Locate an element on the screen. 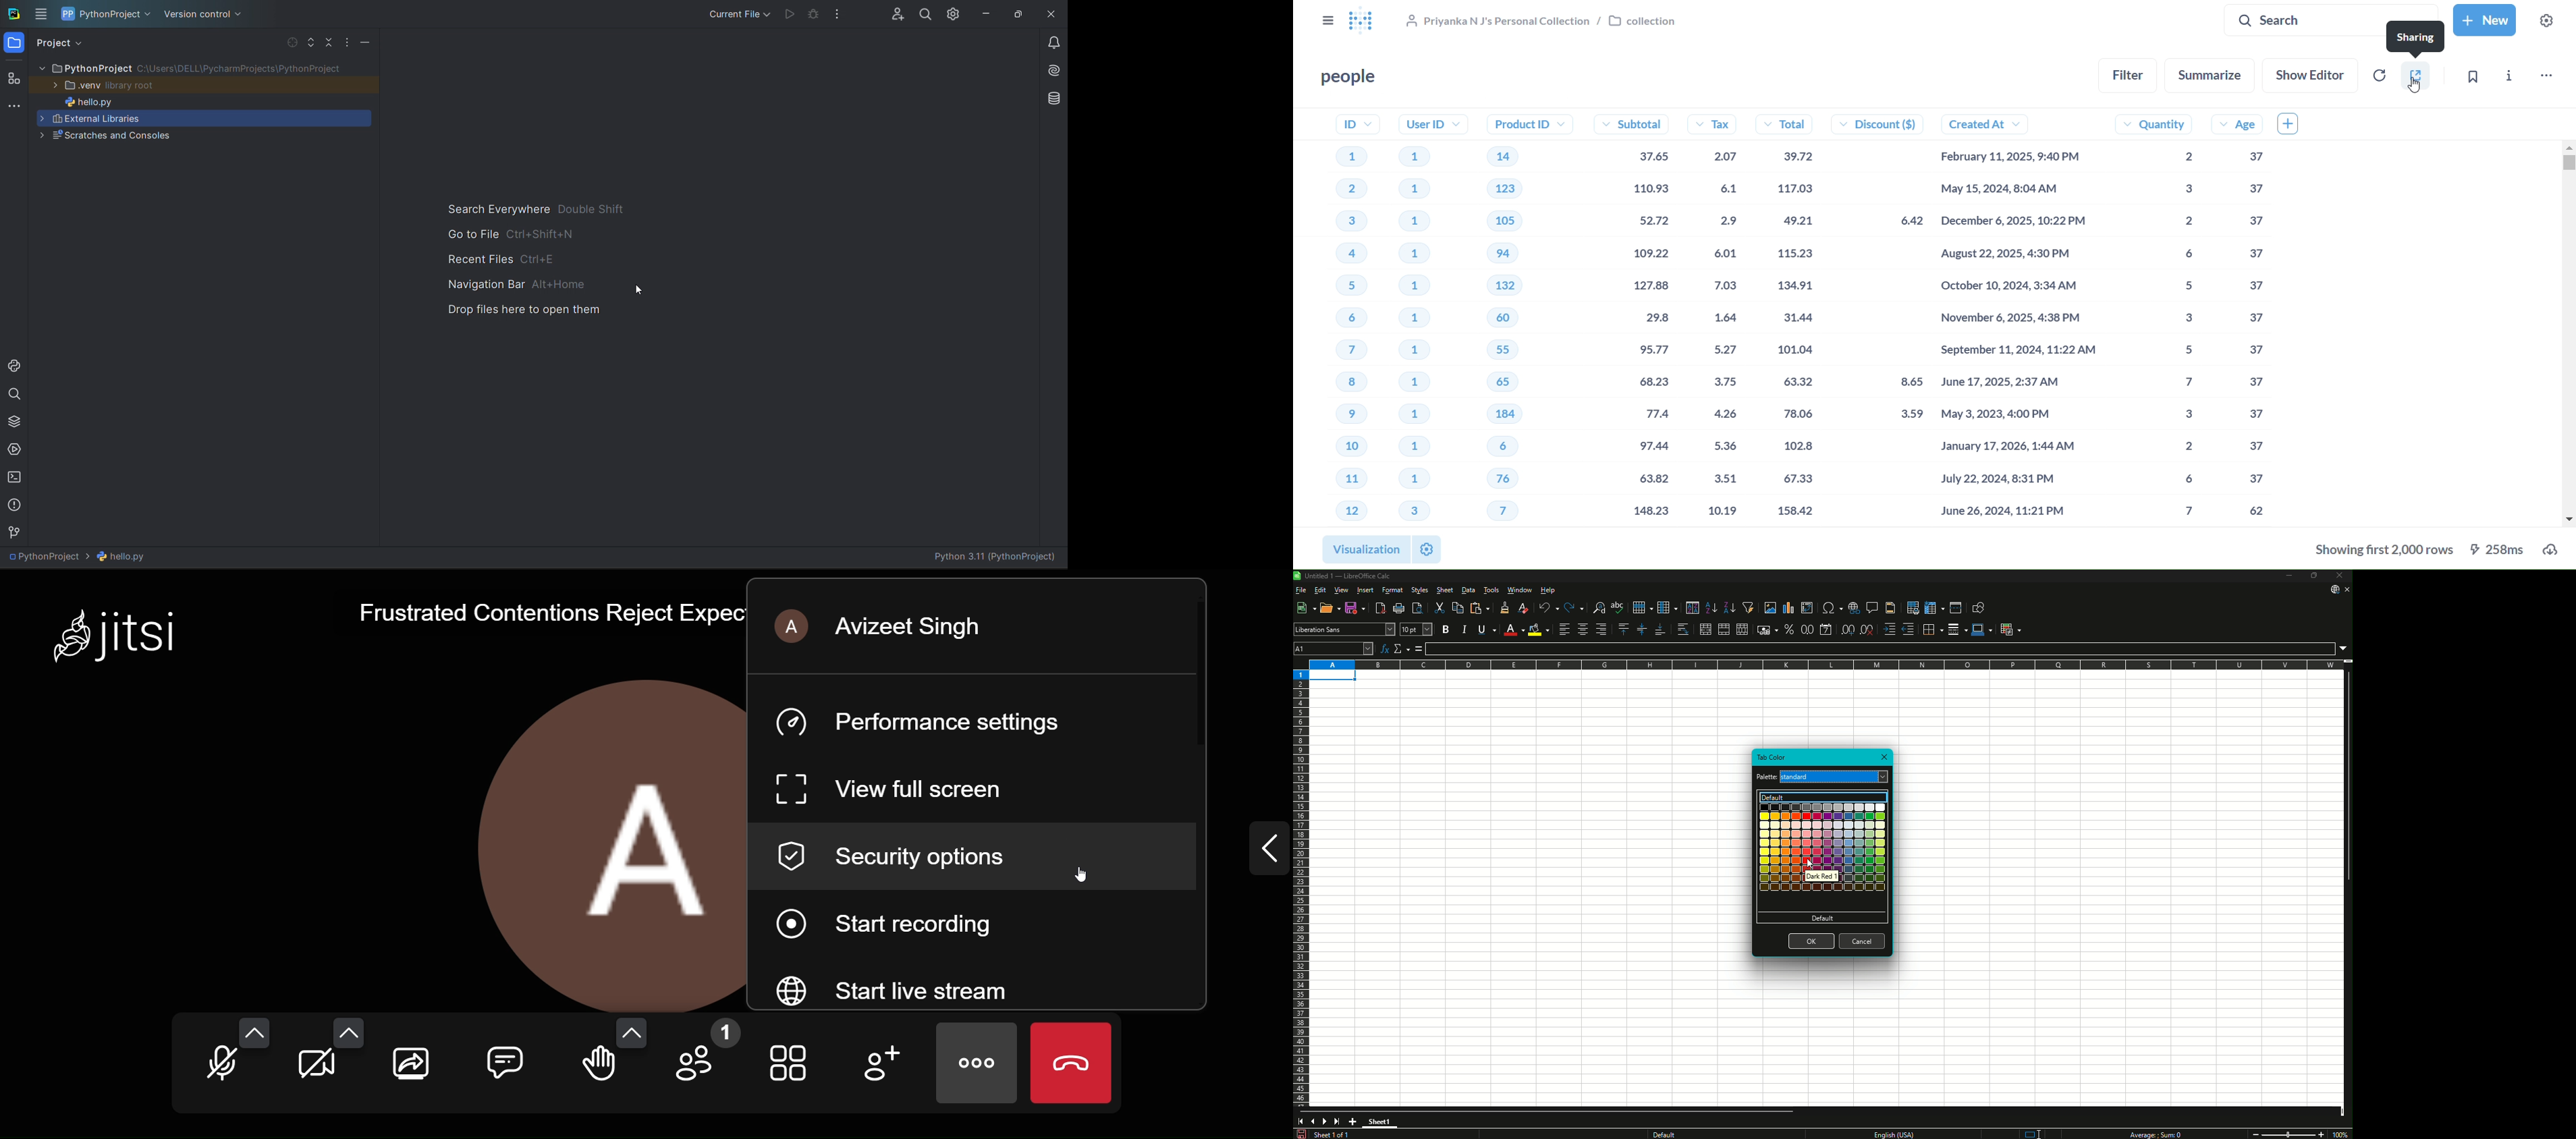 The image size is (2576, 1148). 258ms is located at coordinates (2501, 549).